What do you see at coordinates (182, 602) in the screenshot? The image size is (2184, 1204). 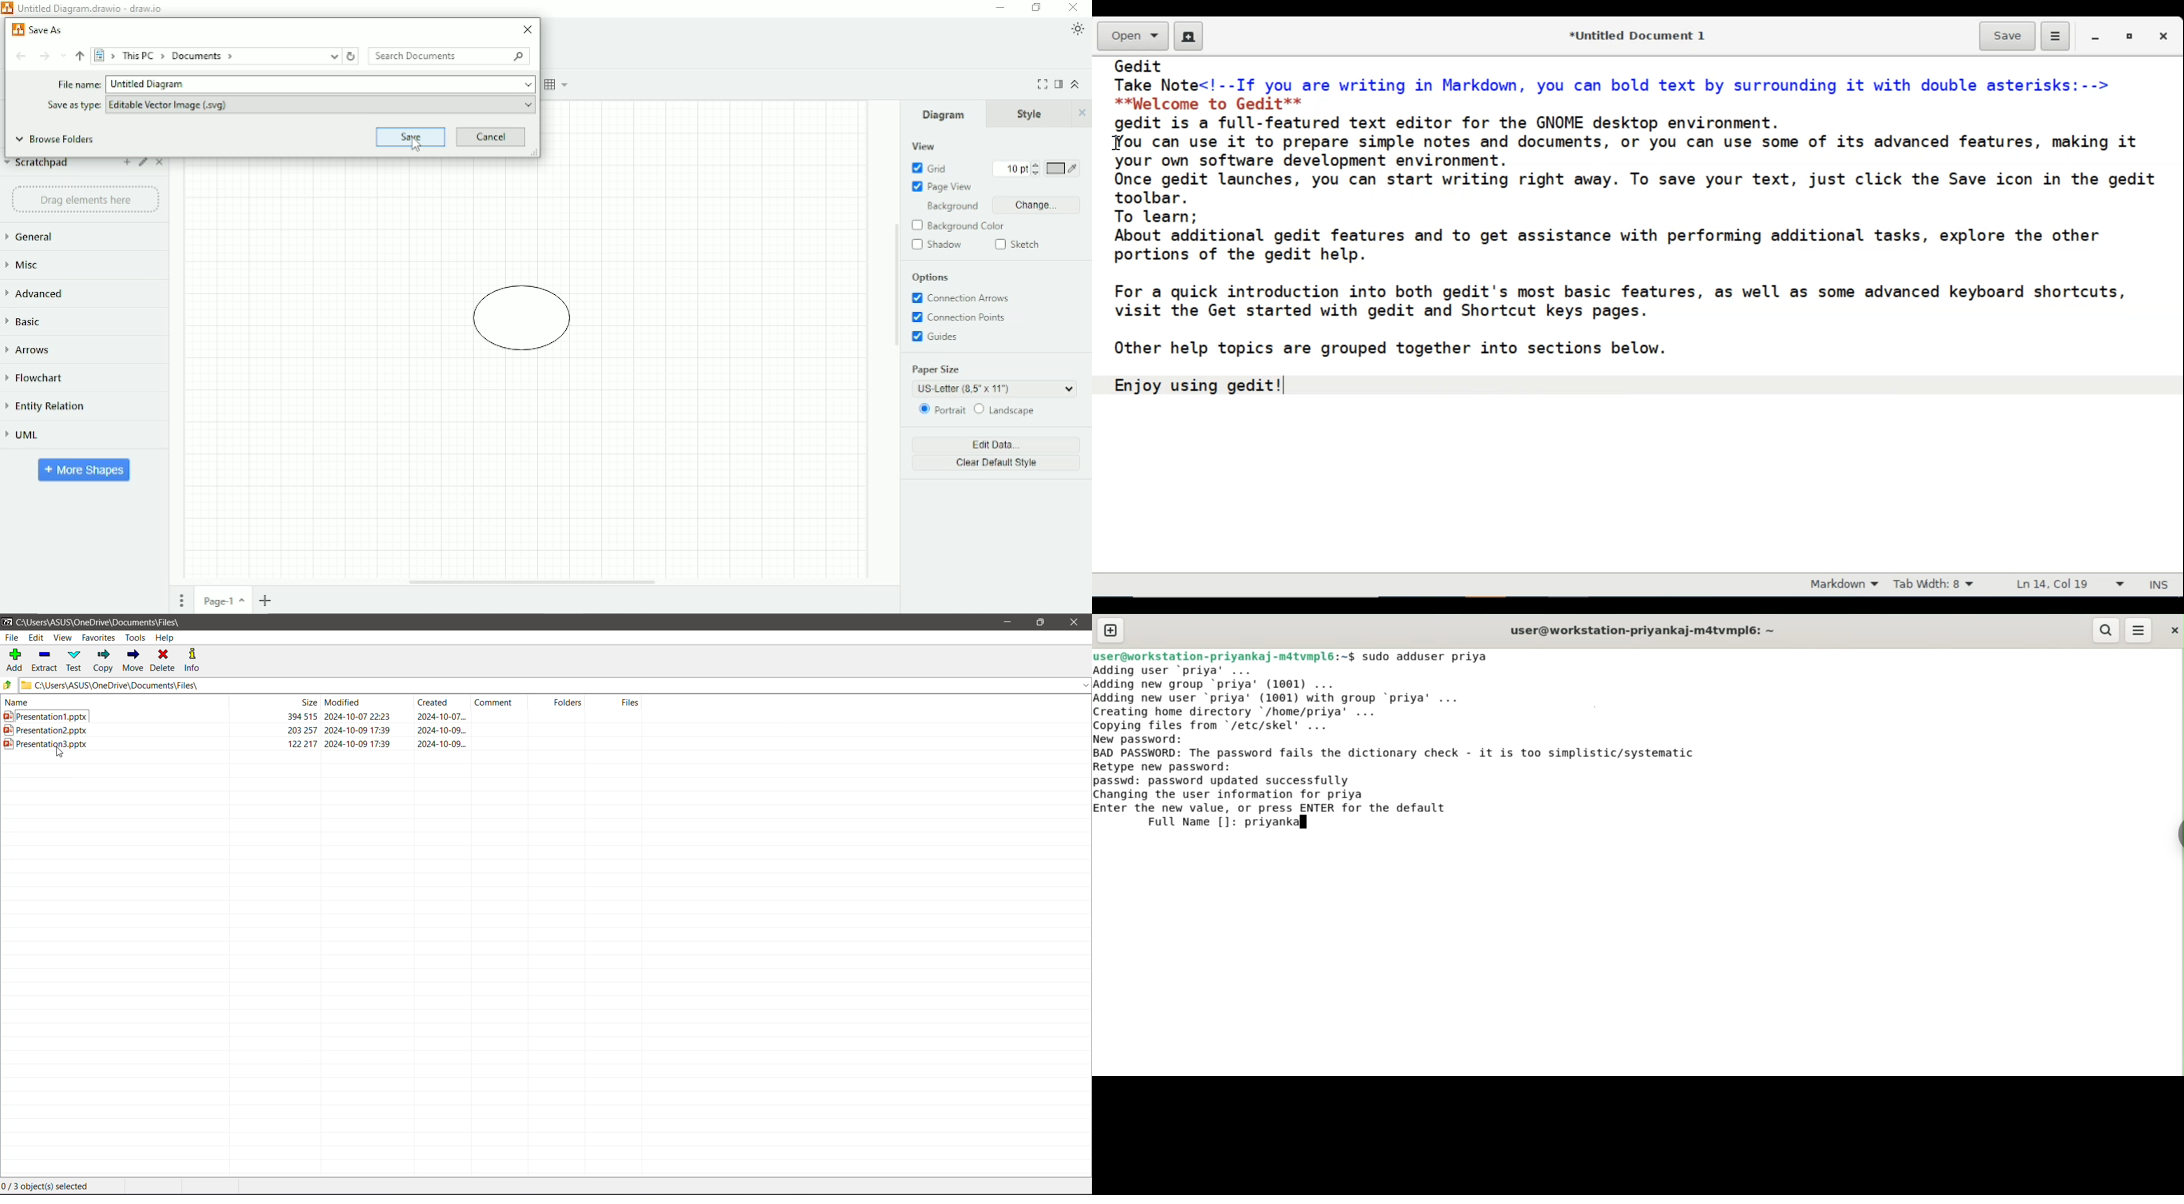 I see `Pages` at bounding box center [182, 602].